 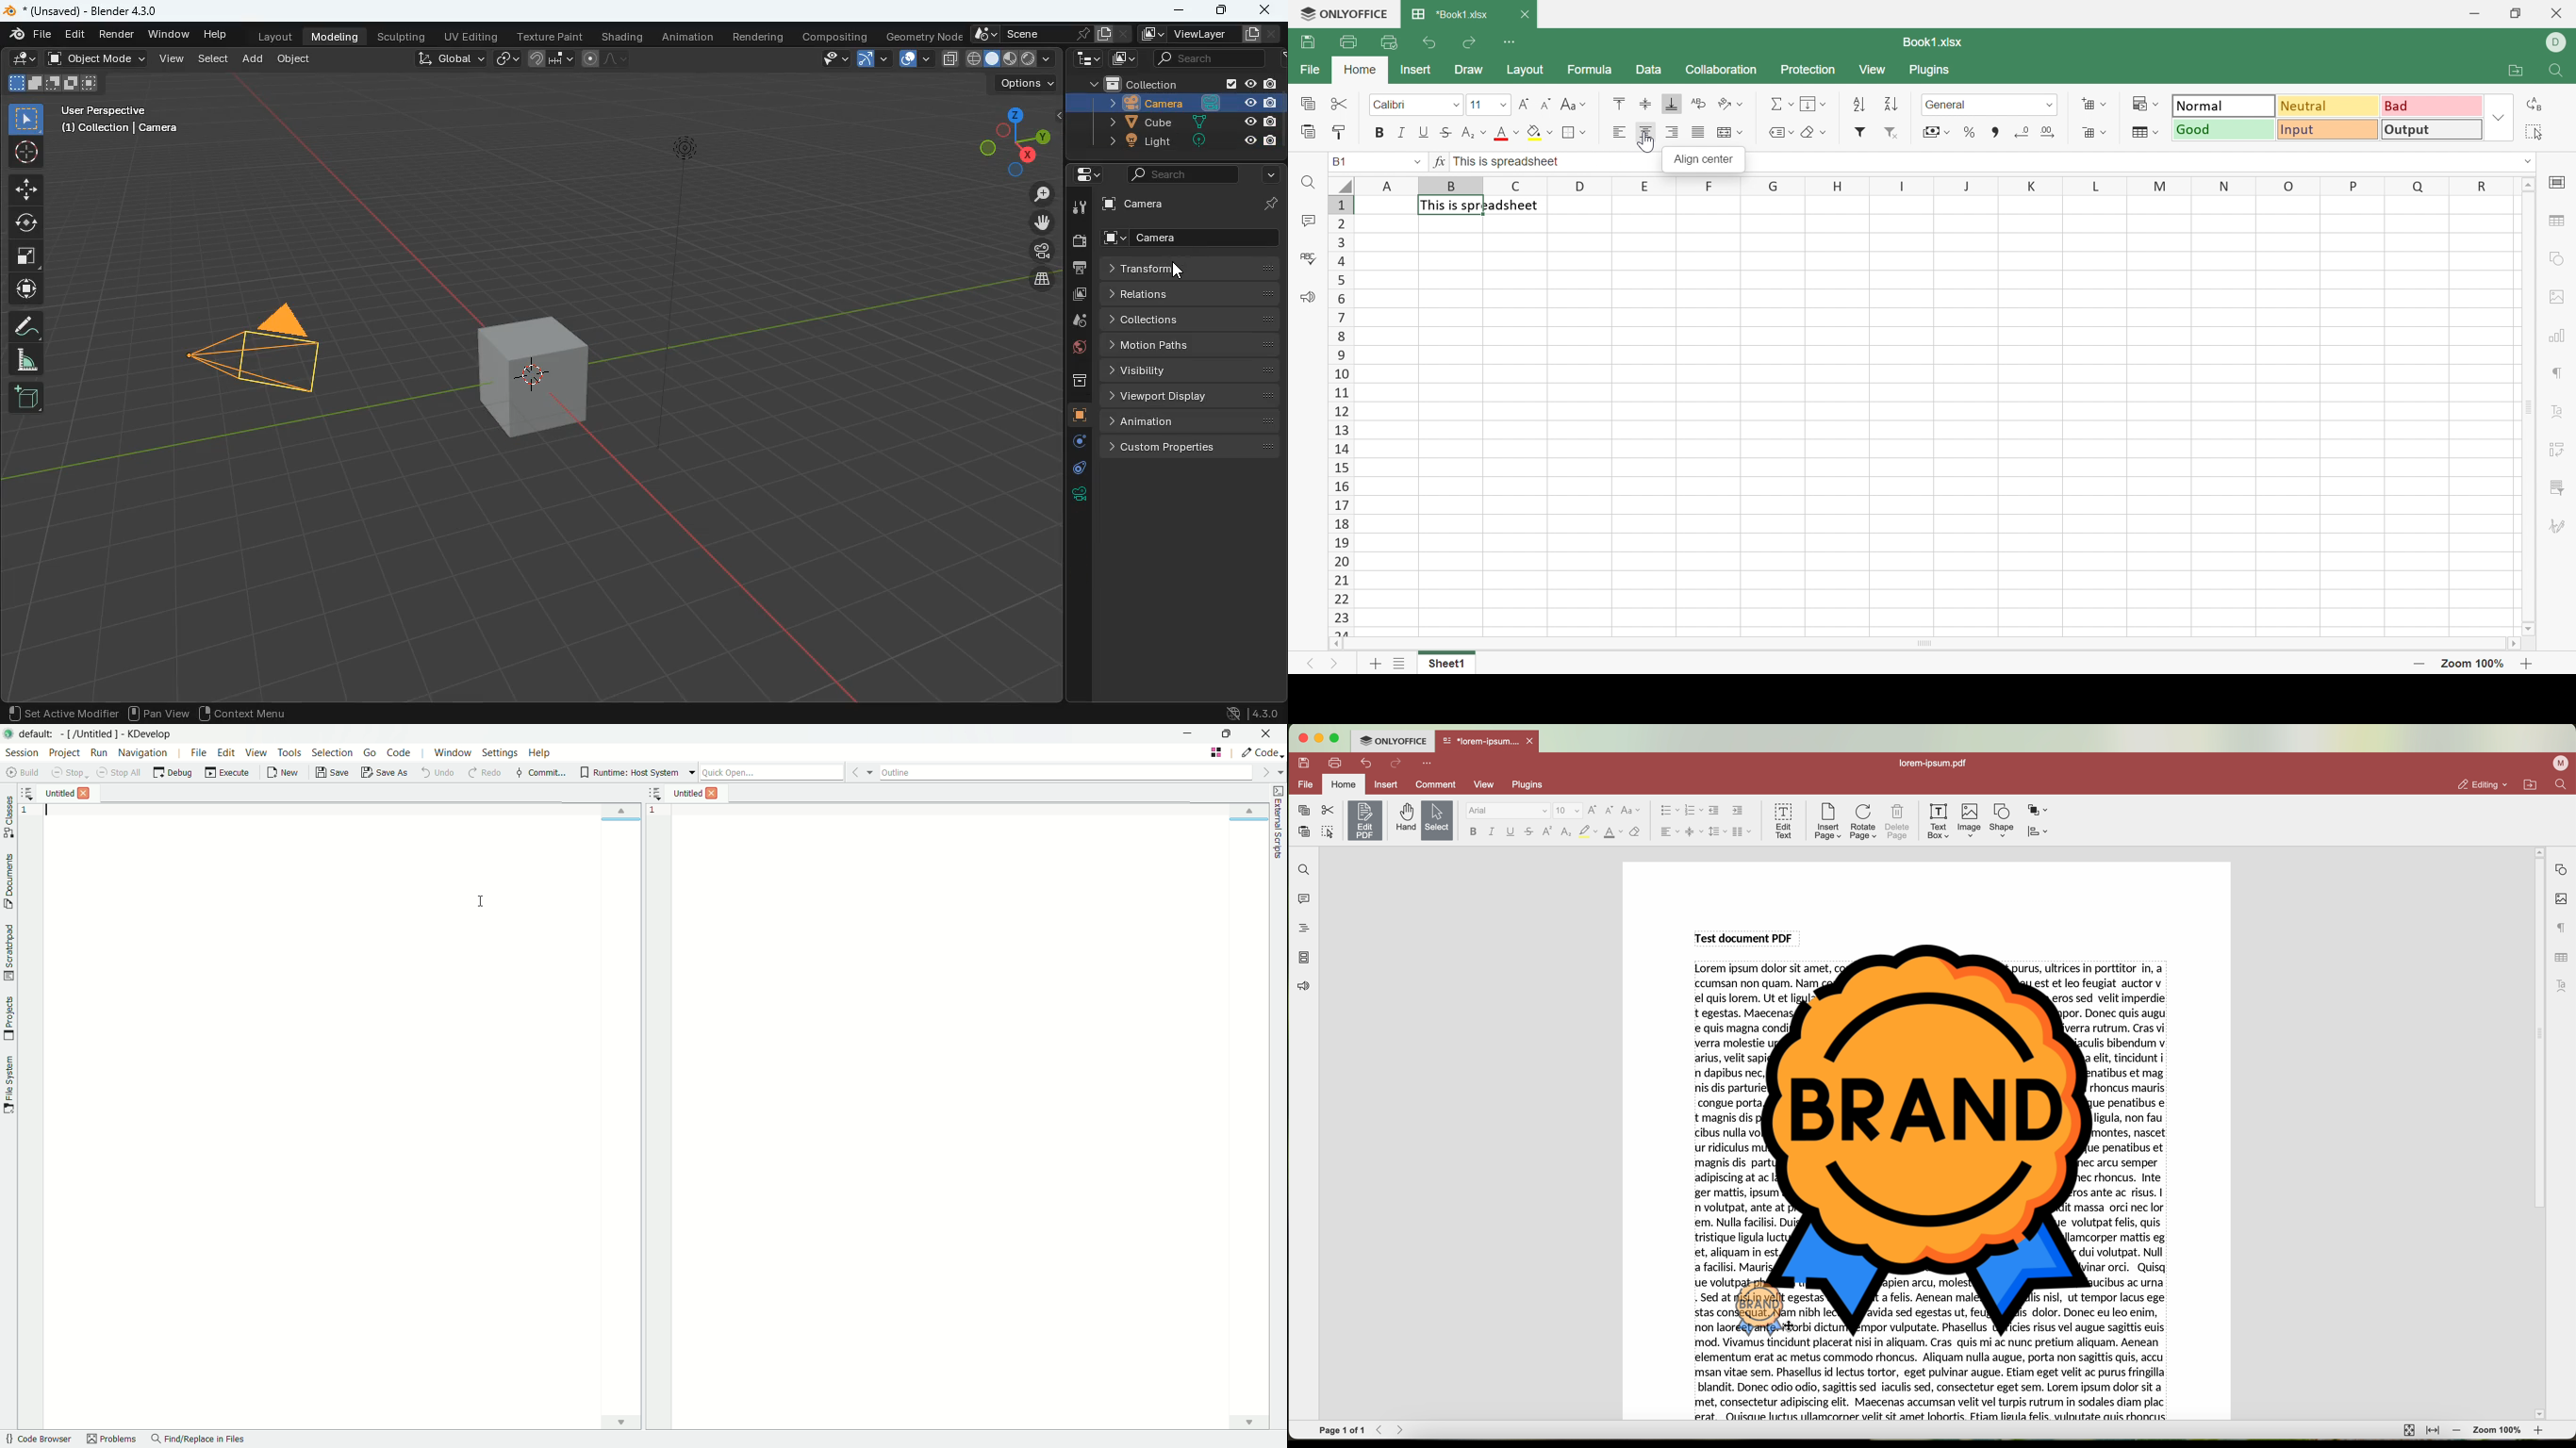 I want to click on Drop Down, so click(x=1948, y=132).